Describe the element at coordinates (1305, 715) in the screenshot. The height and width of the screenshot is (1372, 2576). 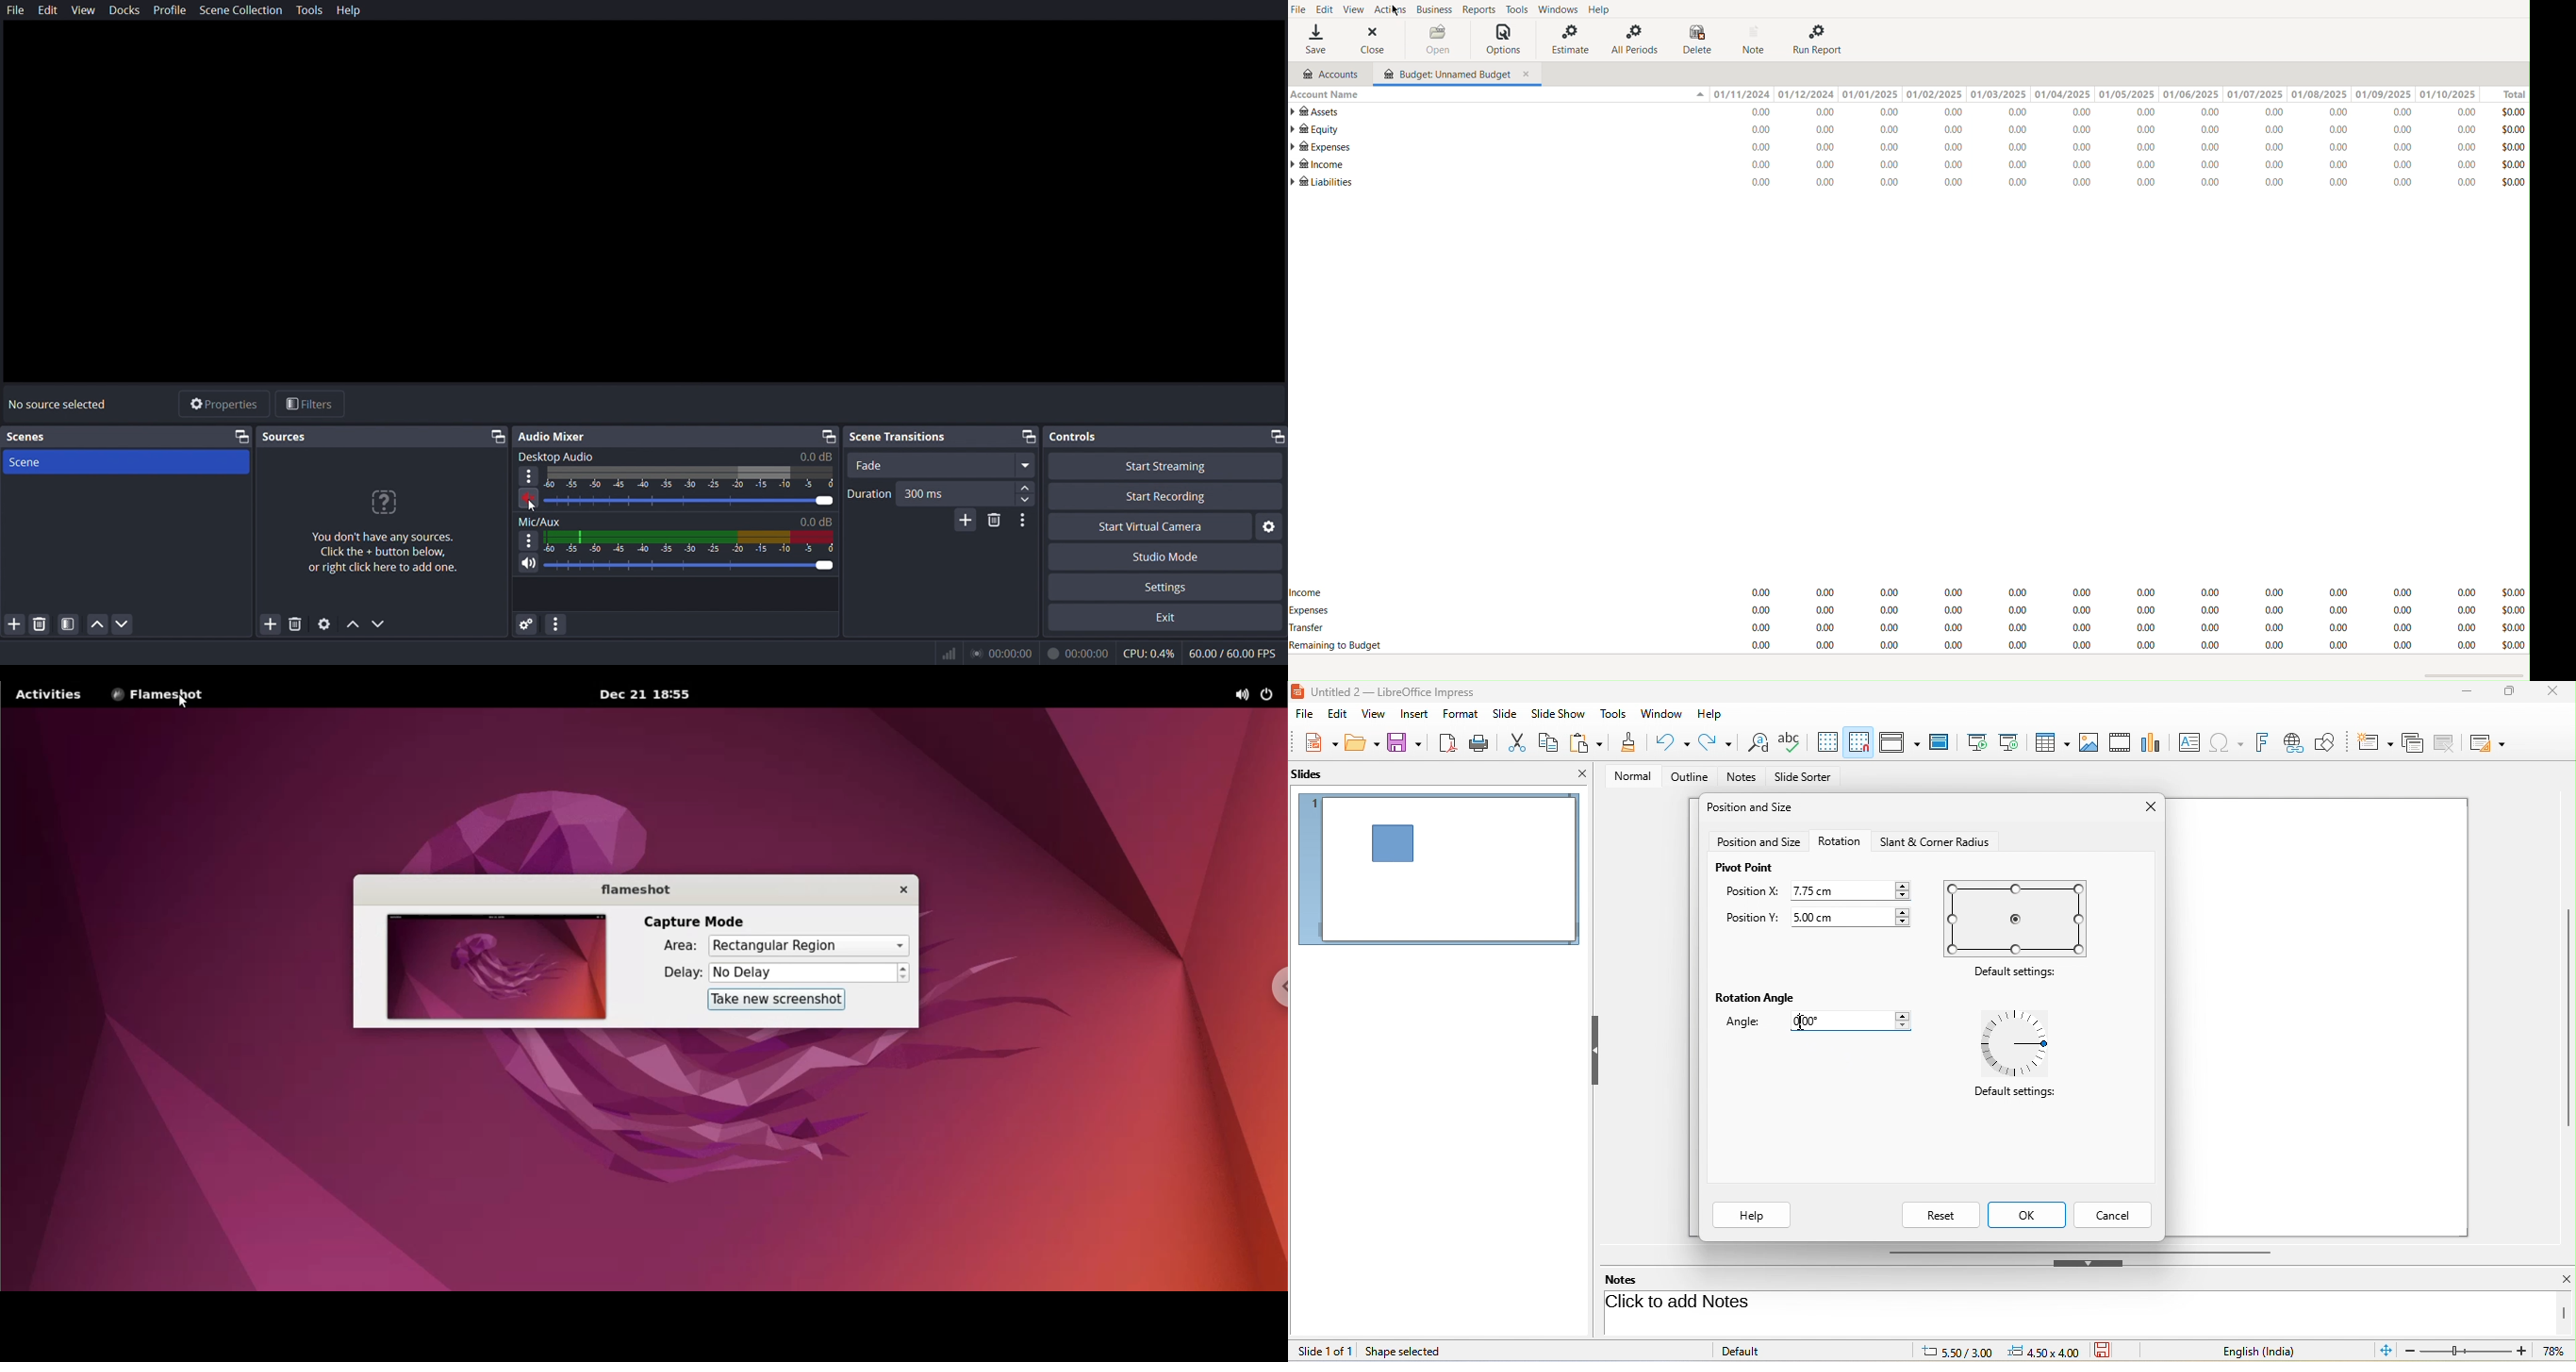
I see `file` at that location.